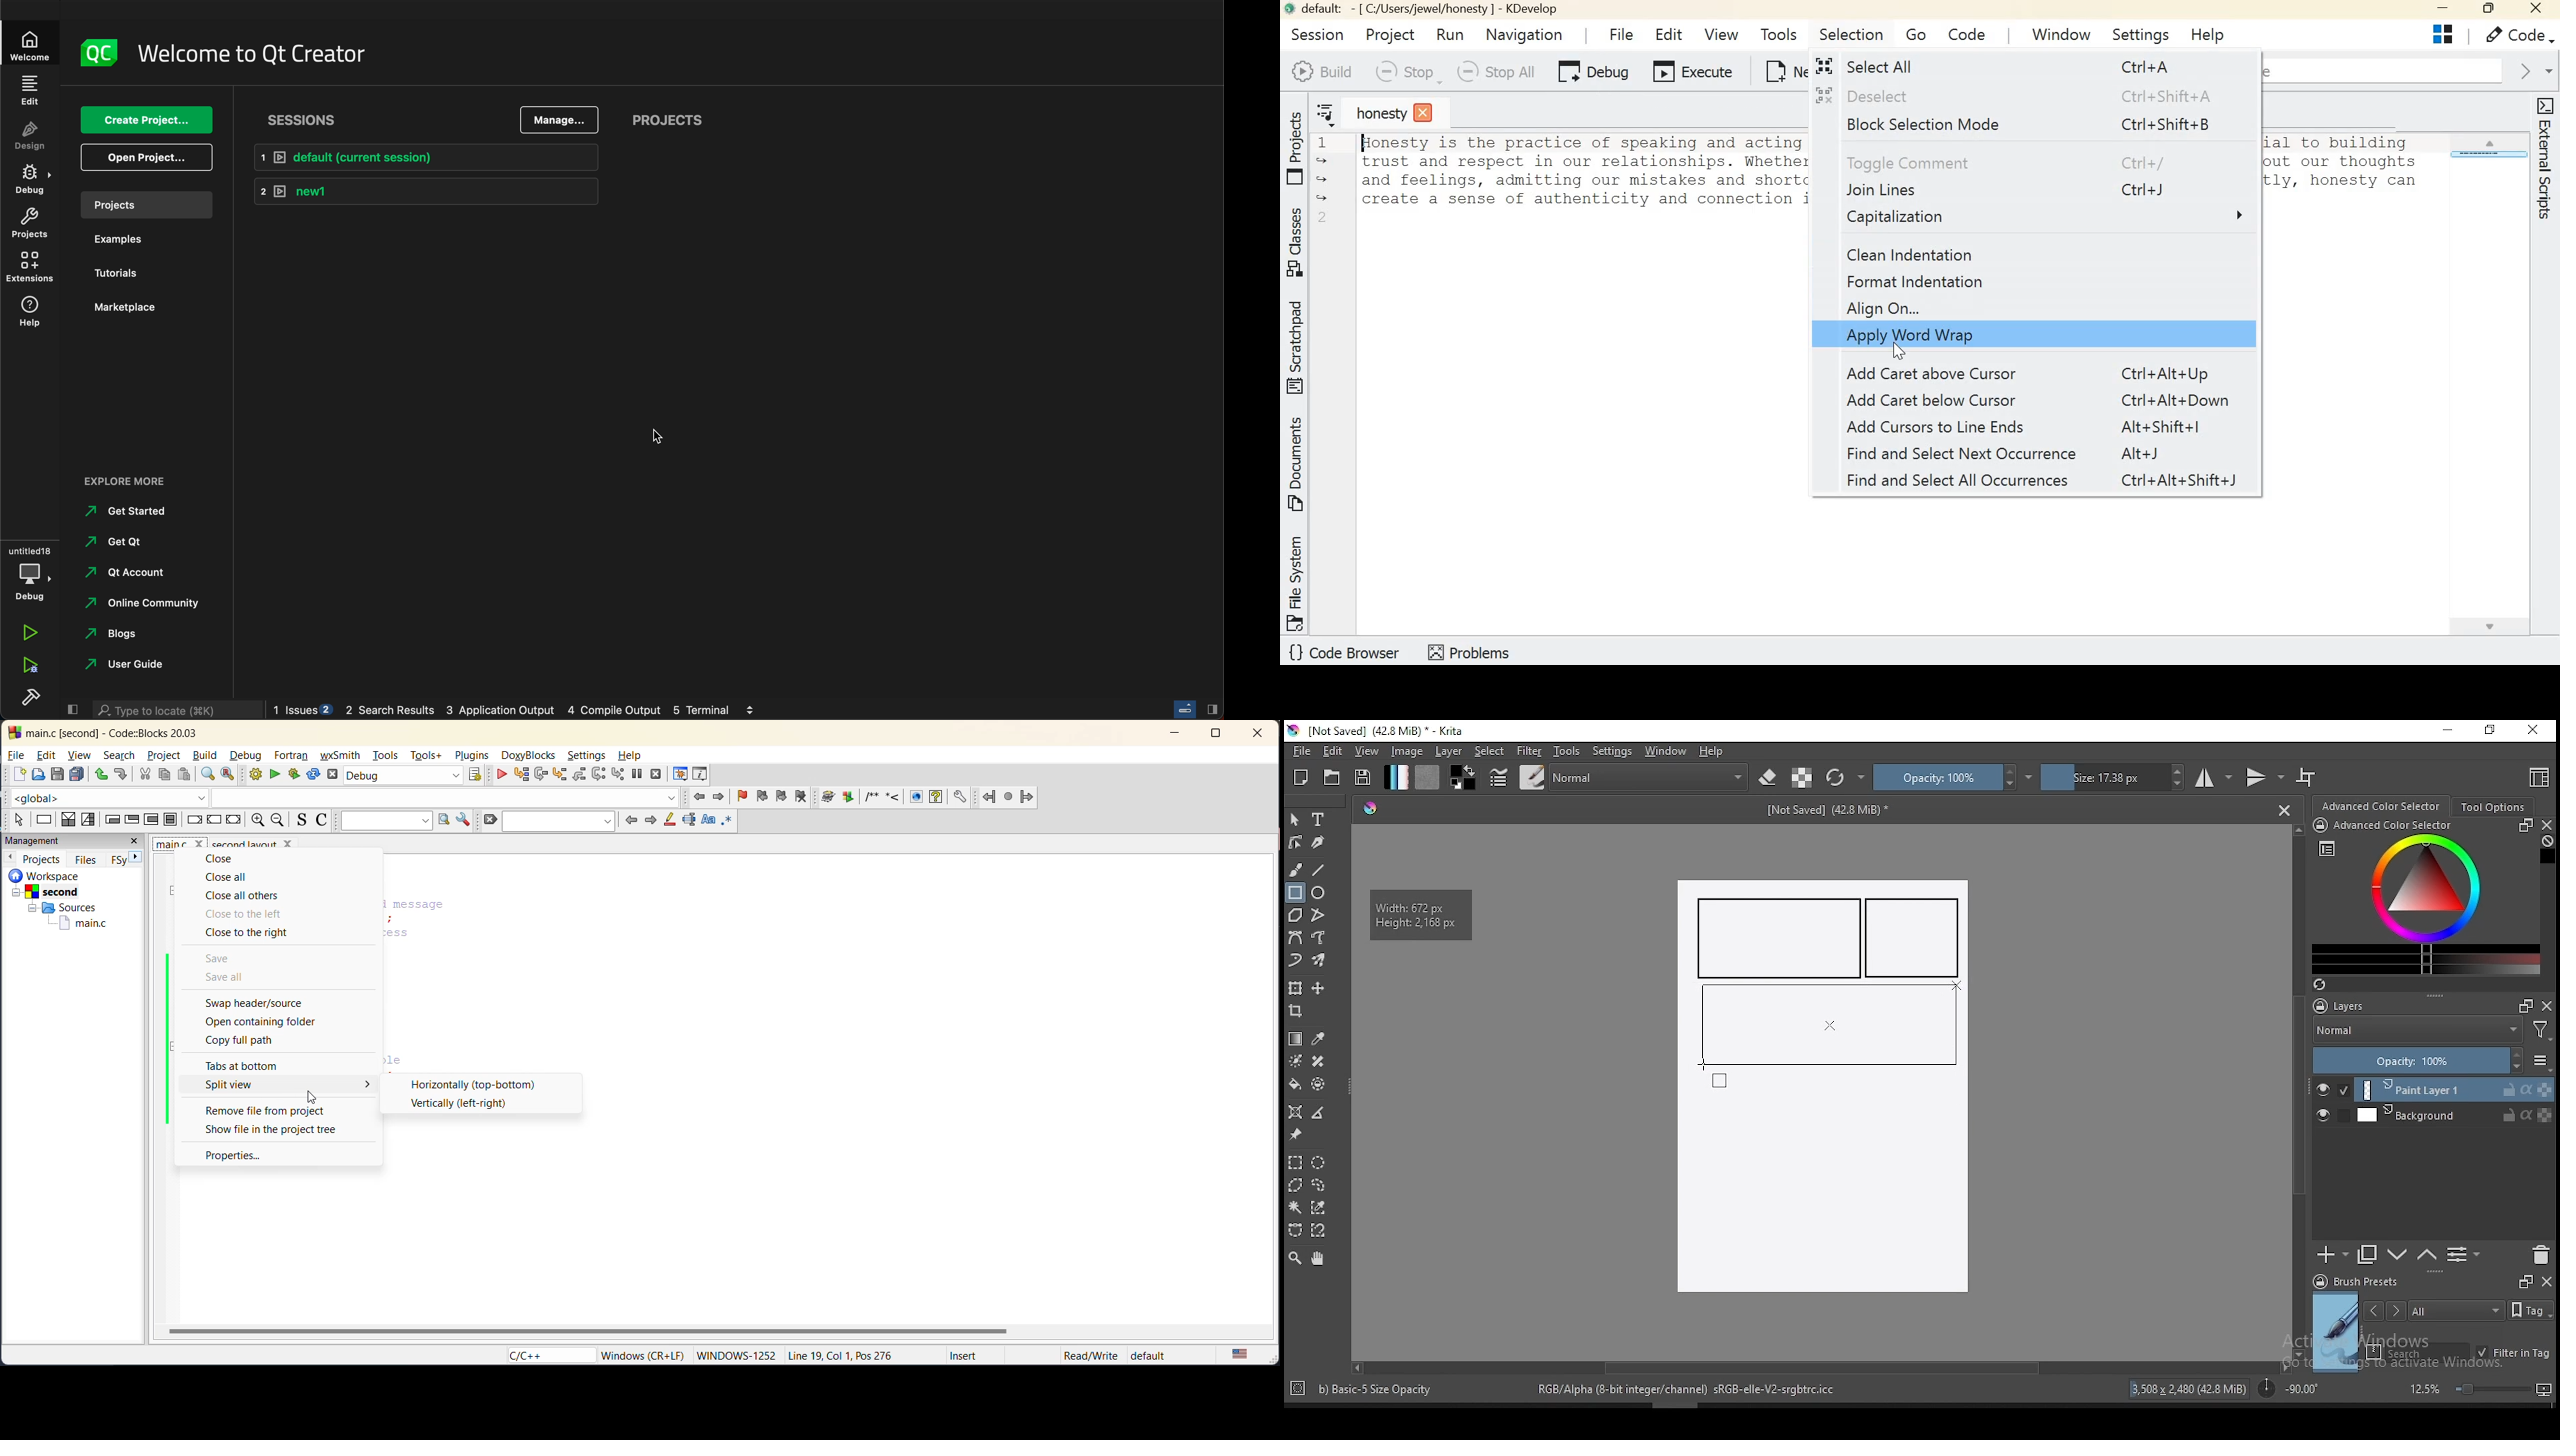 The image size is (2576, 1456). What do you see at coordinates (2035, 375) in the screenshot?
I see `Add caret above cursor` at bounding box center [2035, 375].